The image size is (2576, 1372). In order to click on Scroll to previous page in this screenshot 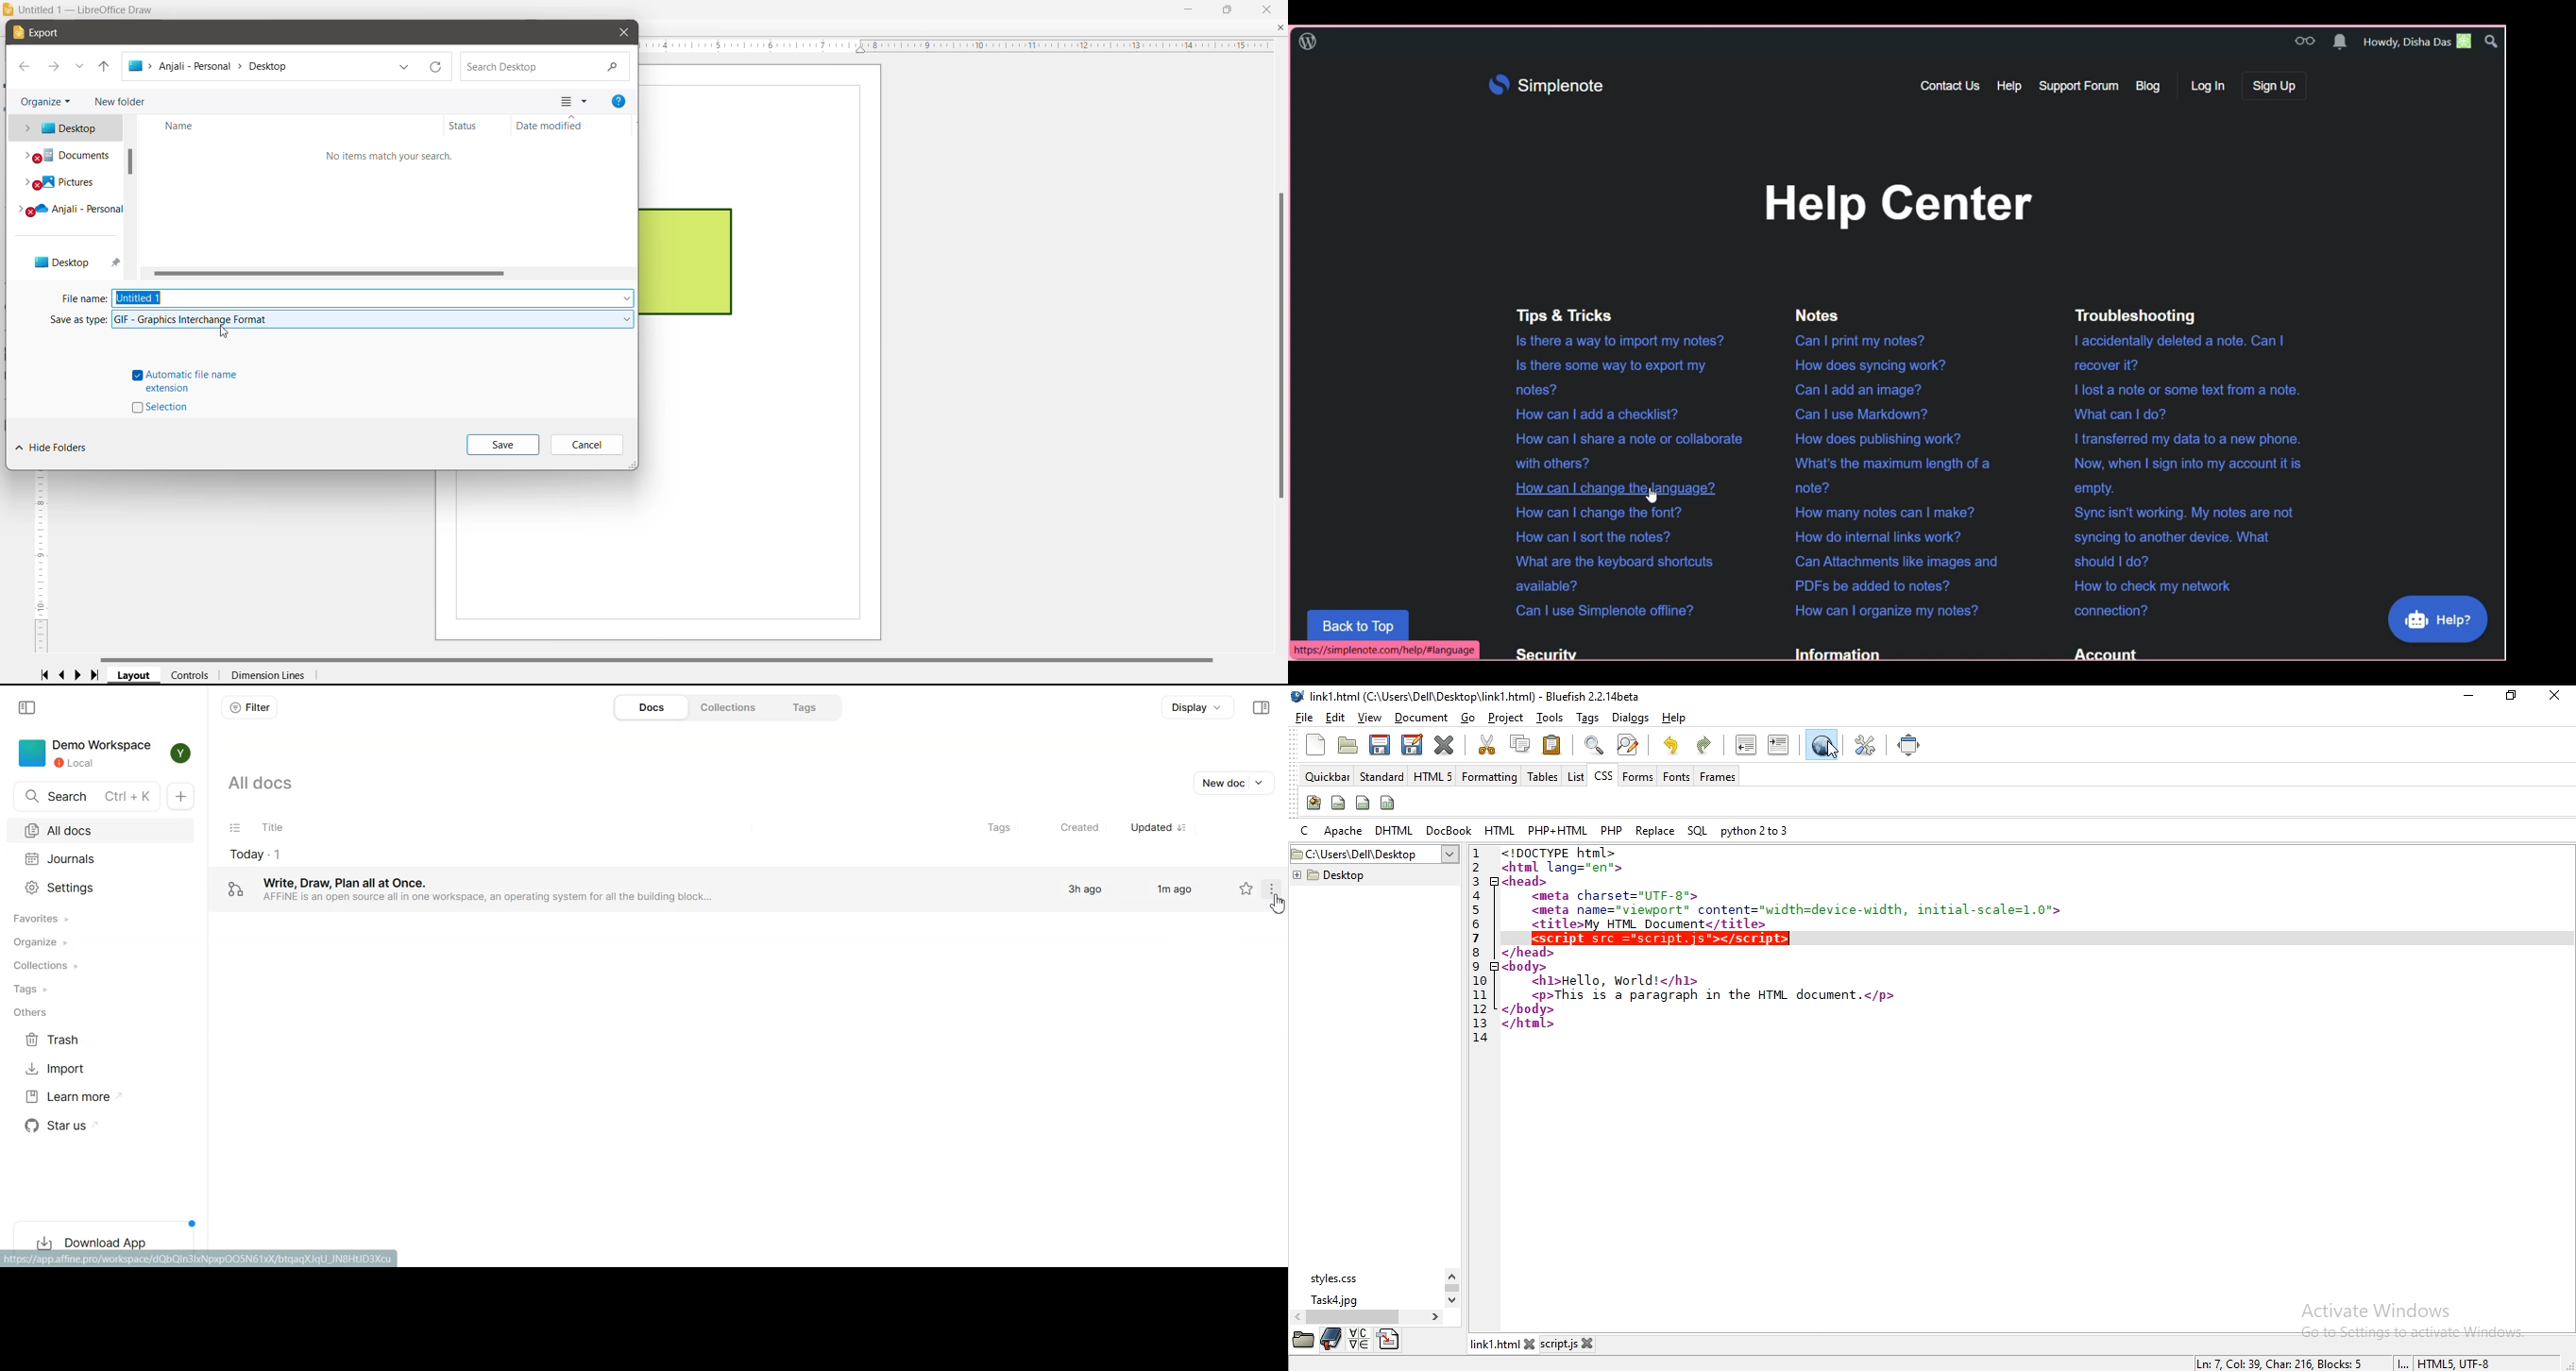, I will do `click(63, 676)`.